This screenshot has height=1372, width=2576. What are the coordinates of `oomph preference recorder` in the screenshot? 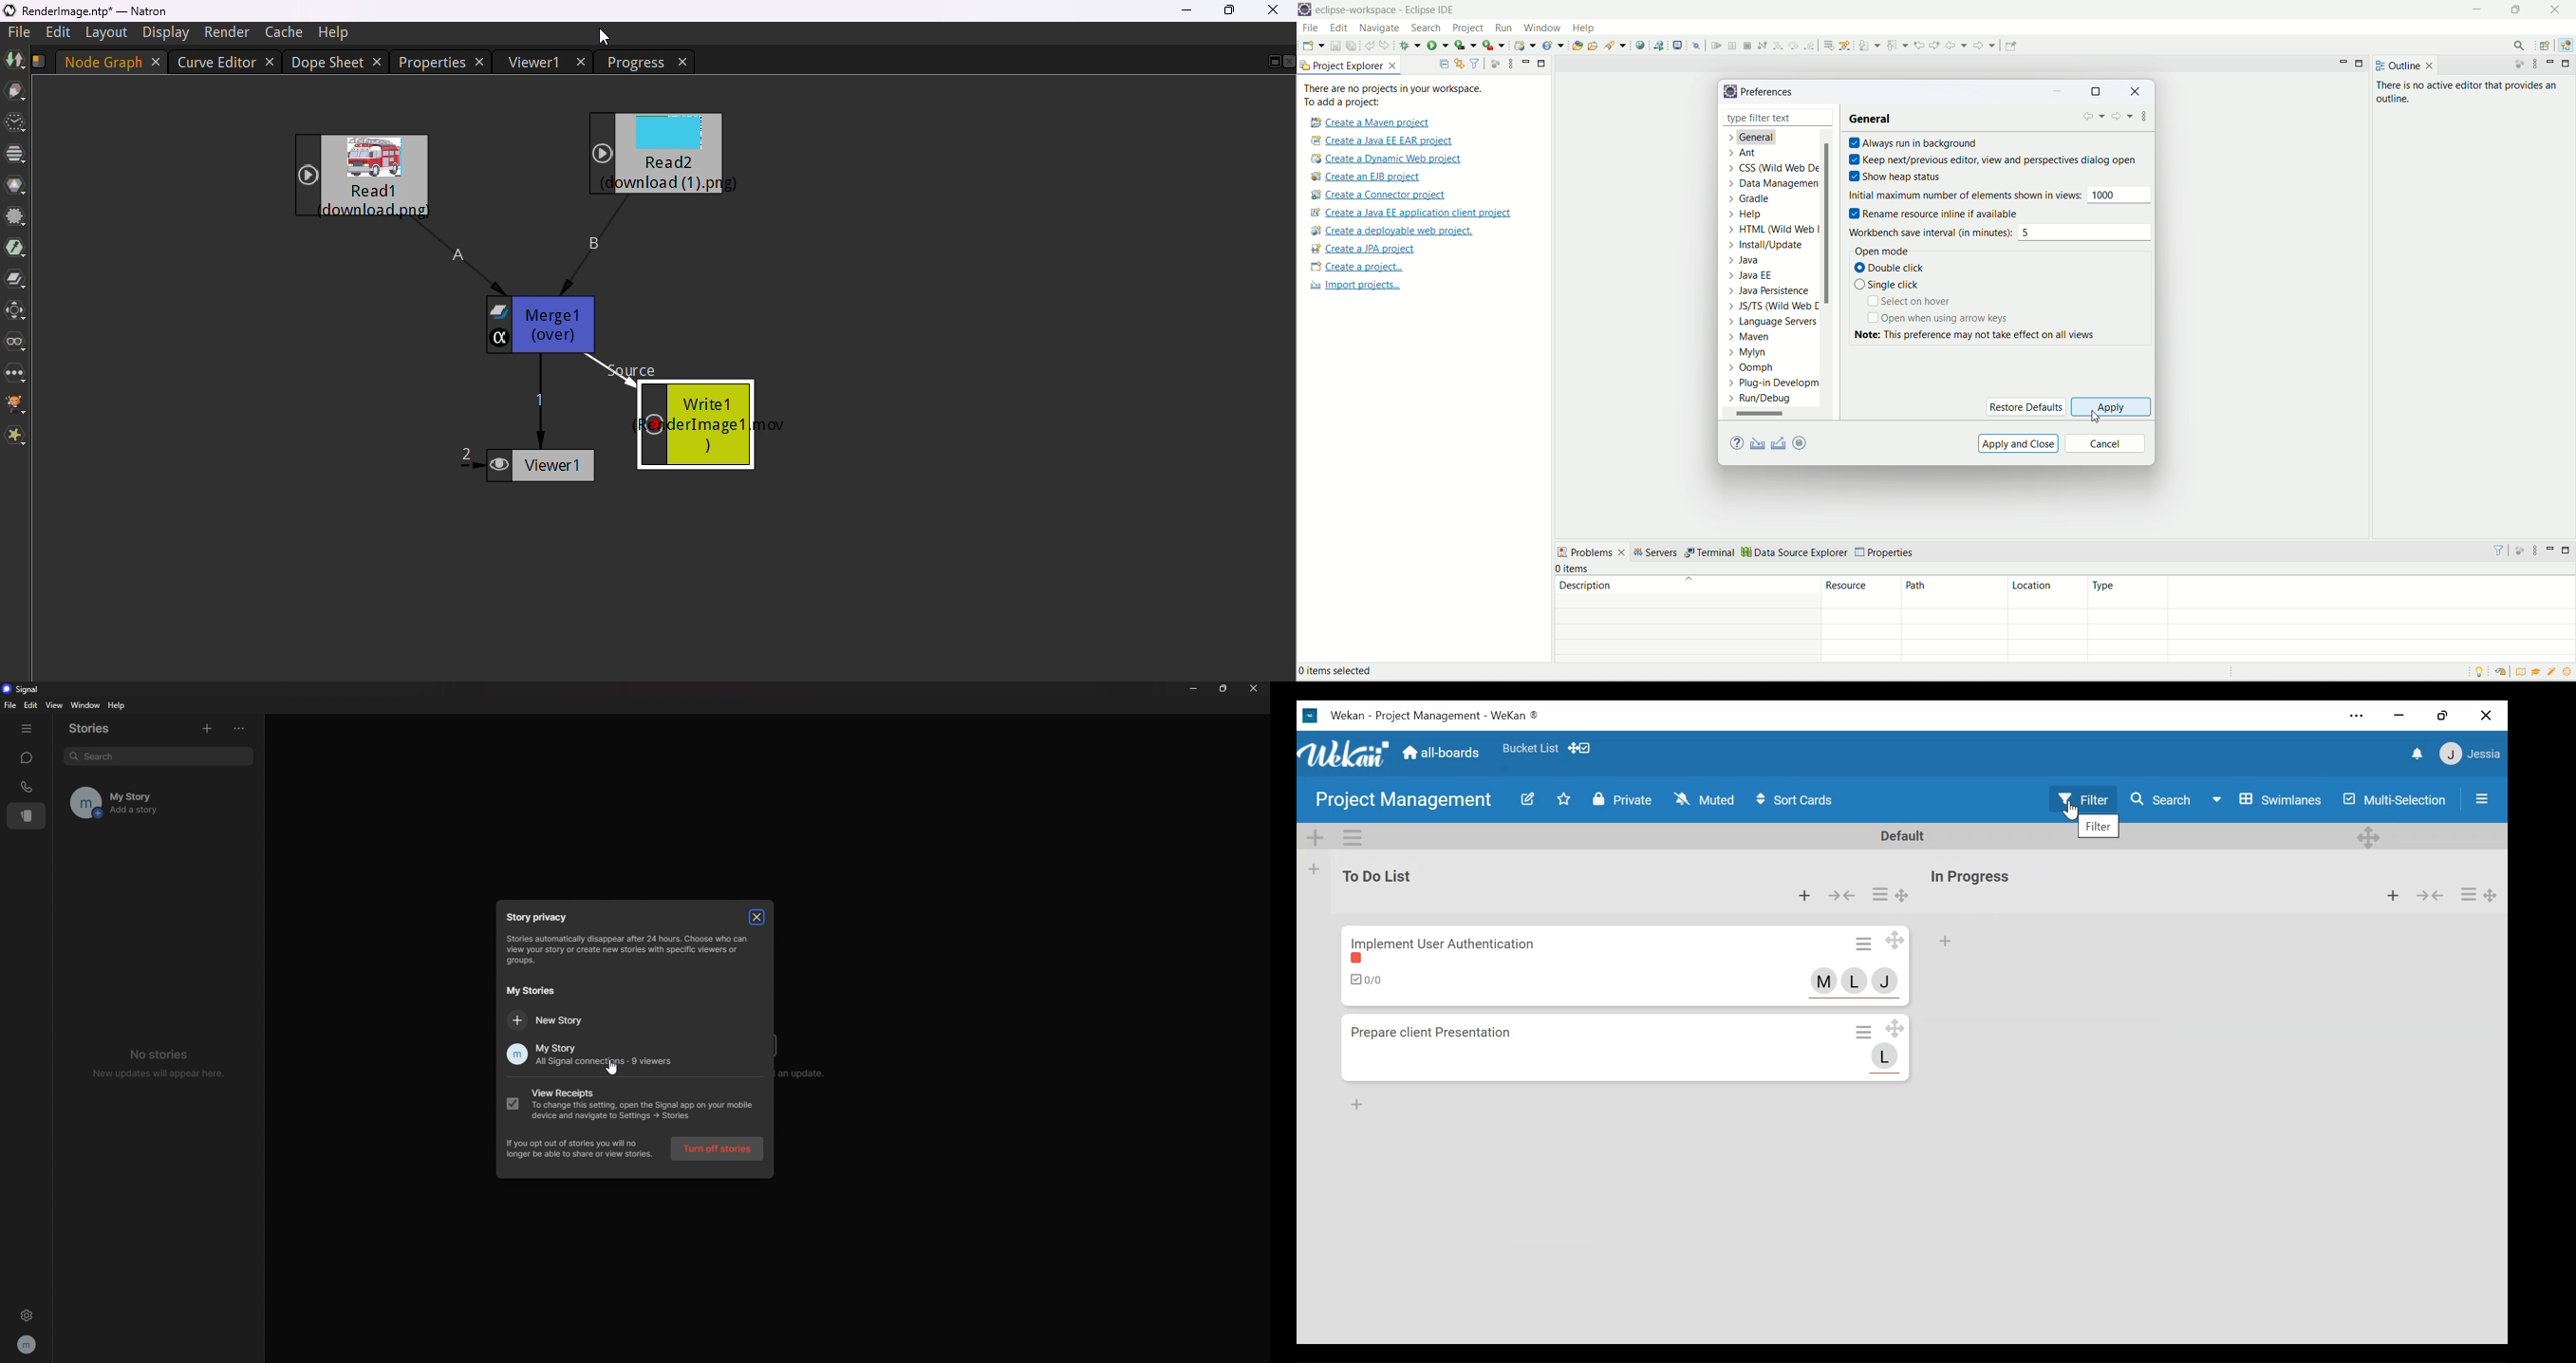 It's located at (1799, 443).